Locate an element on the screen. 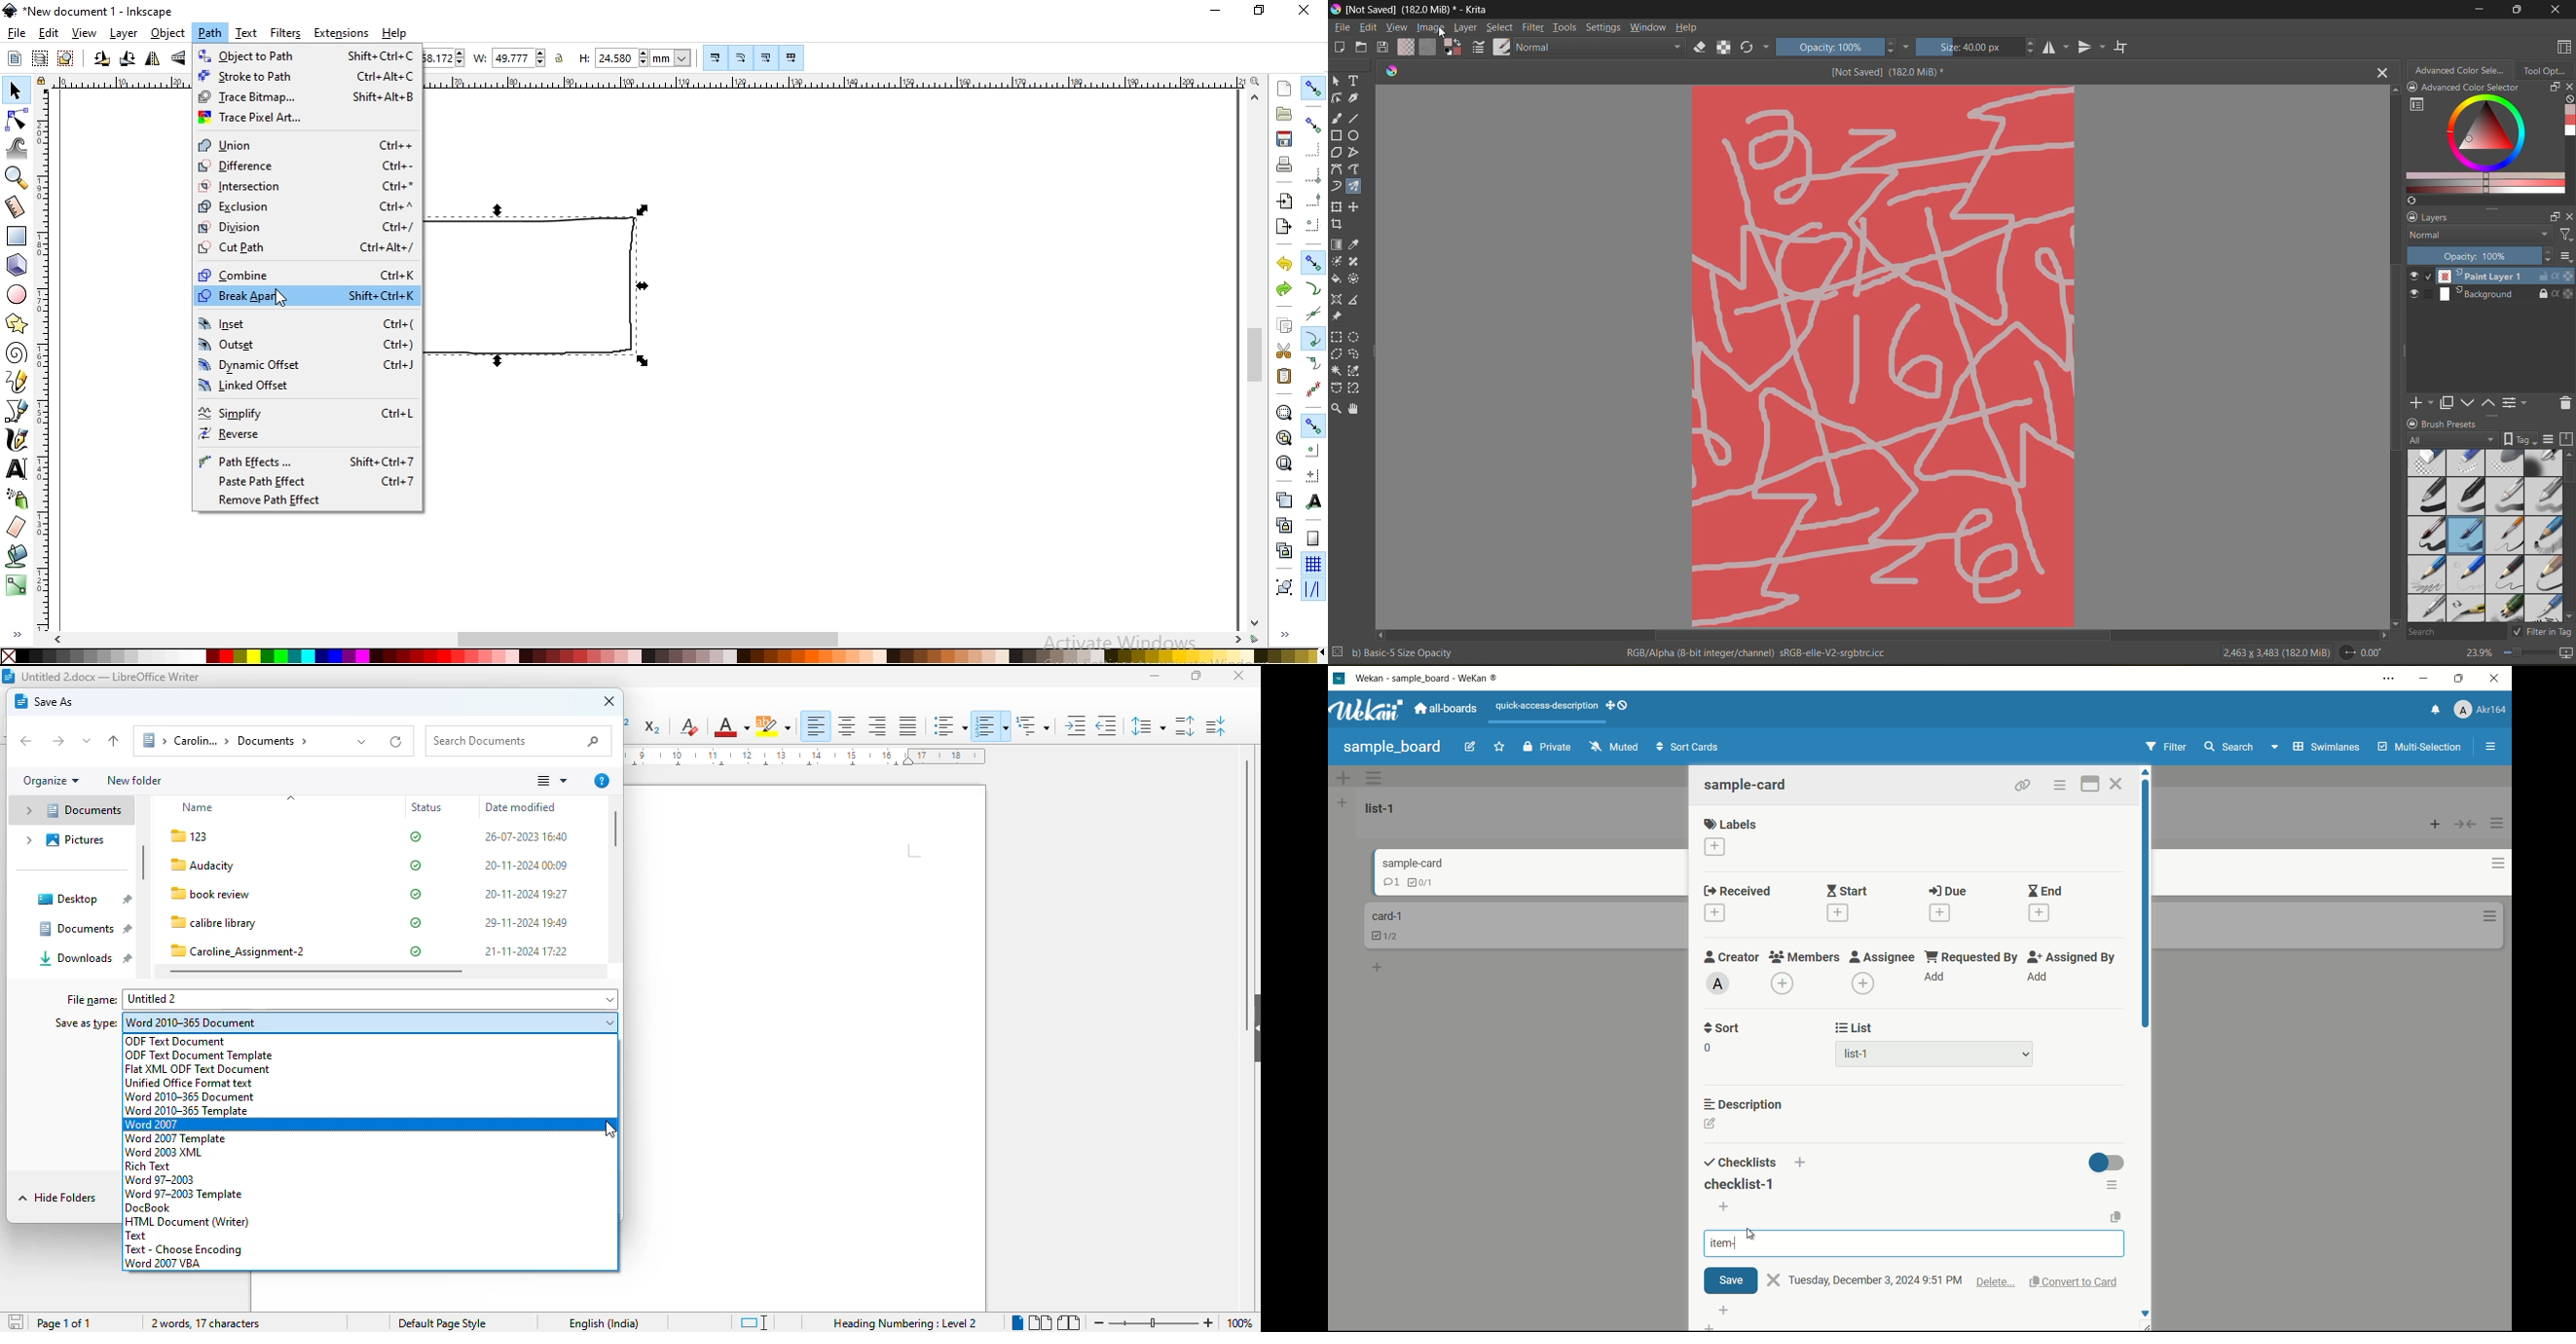  size is located at coordinates (1981, 46).